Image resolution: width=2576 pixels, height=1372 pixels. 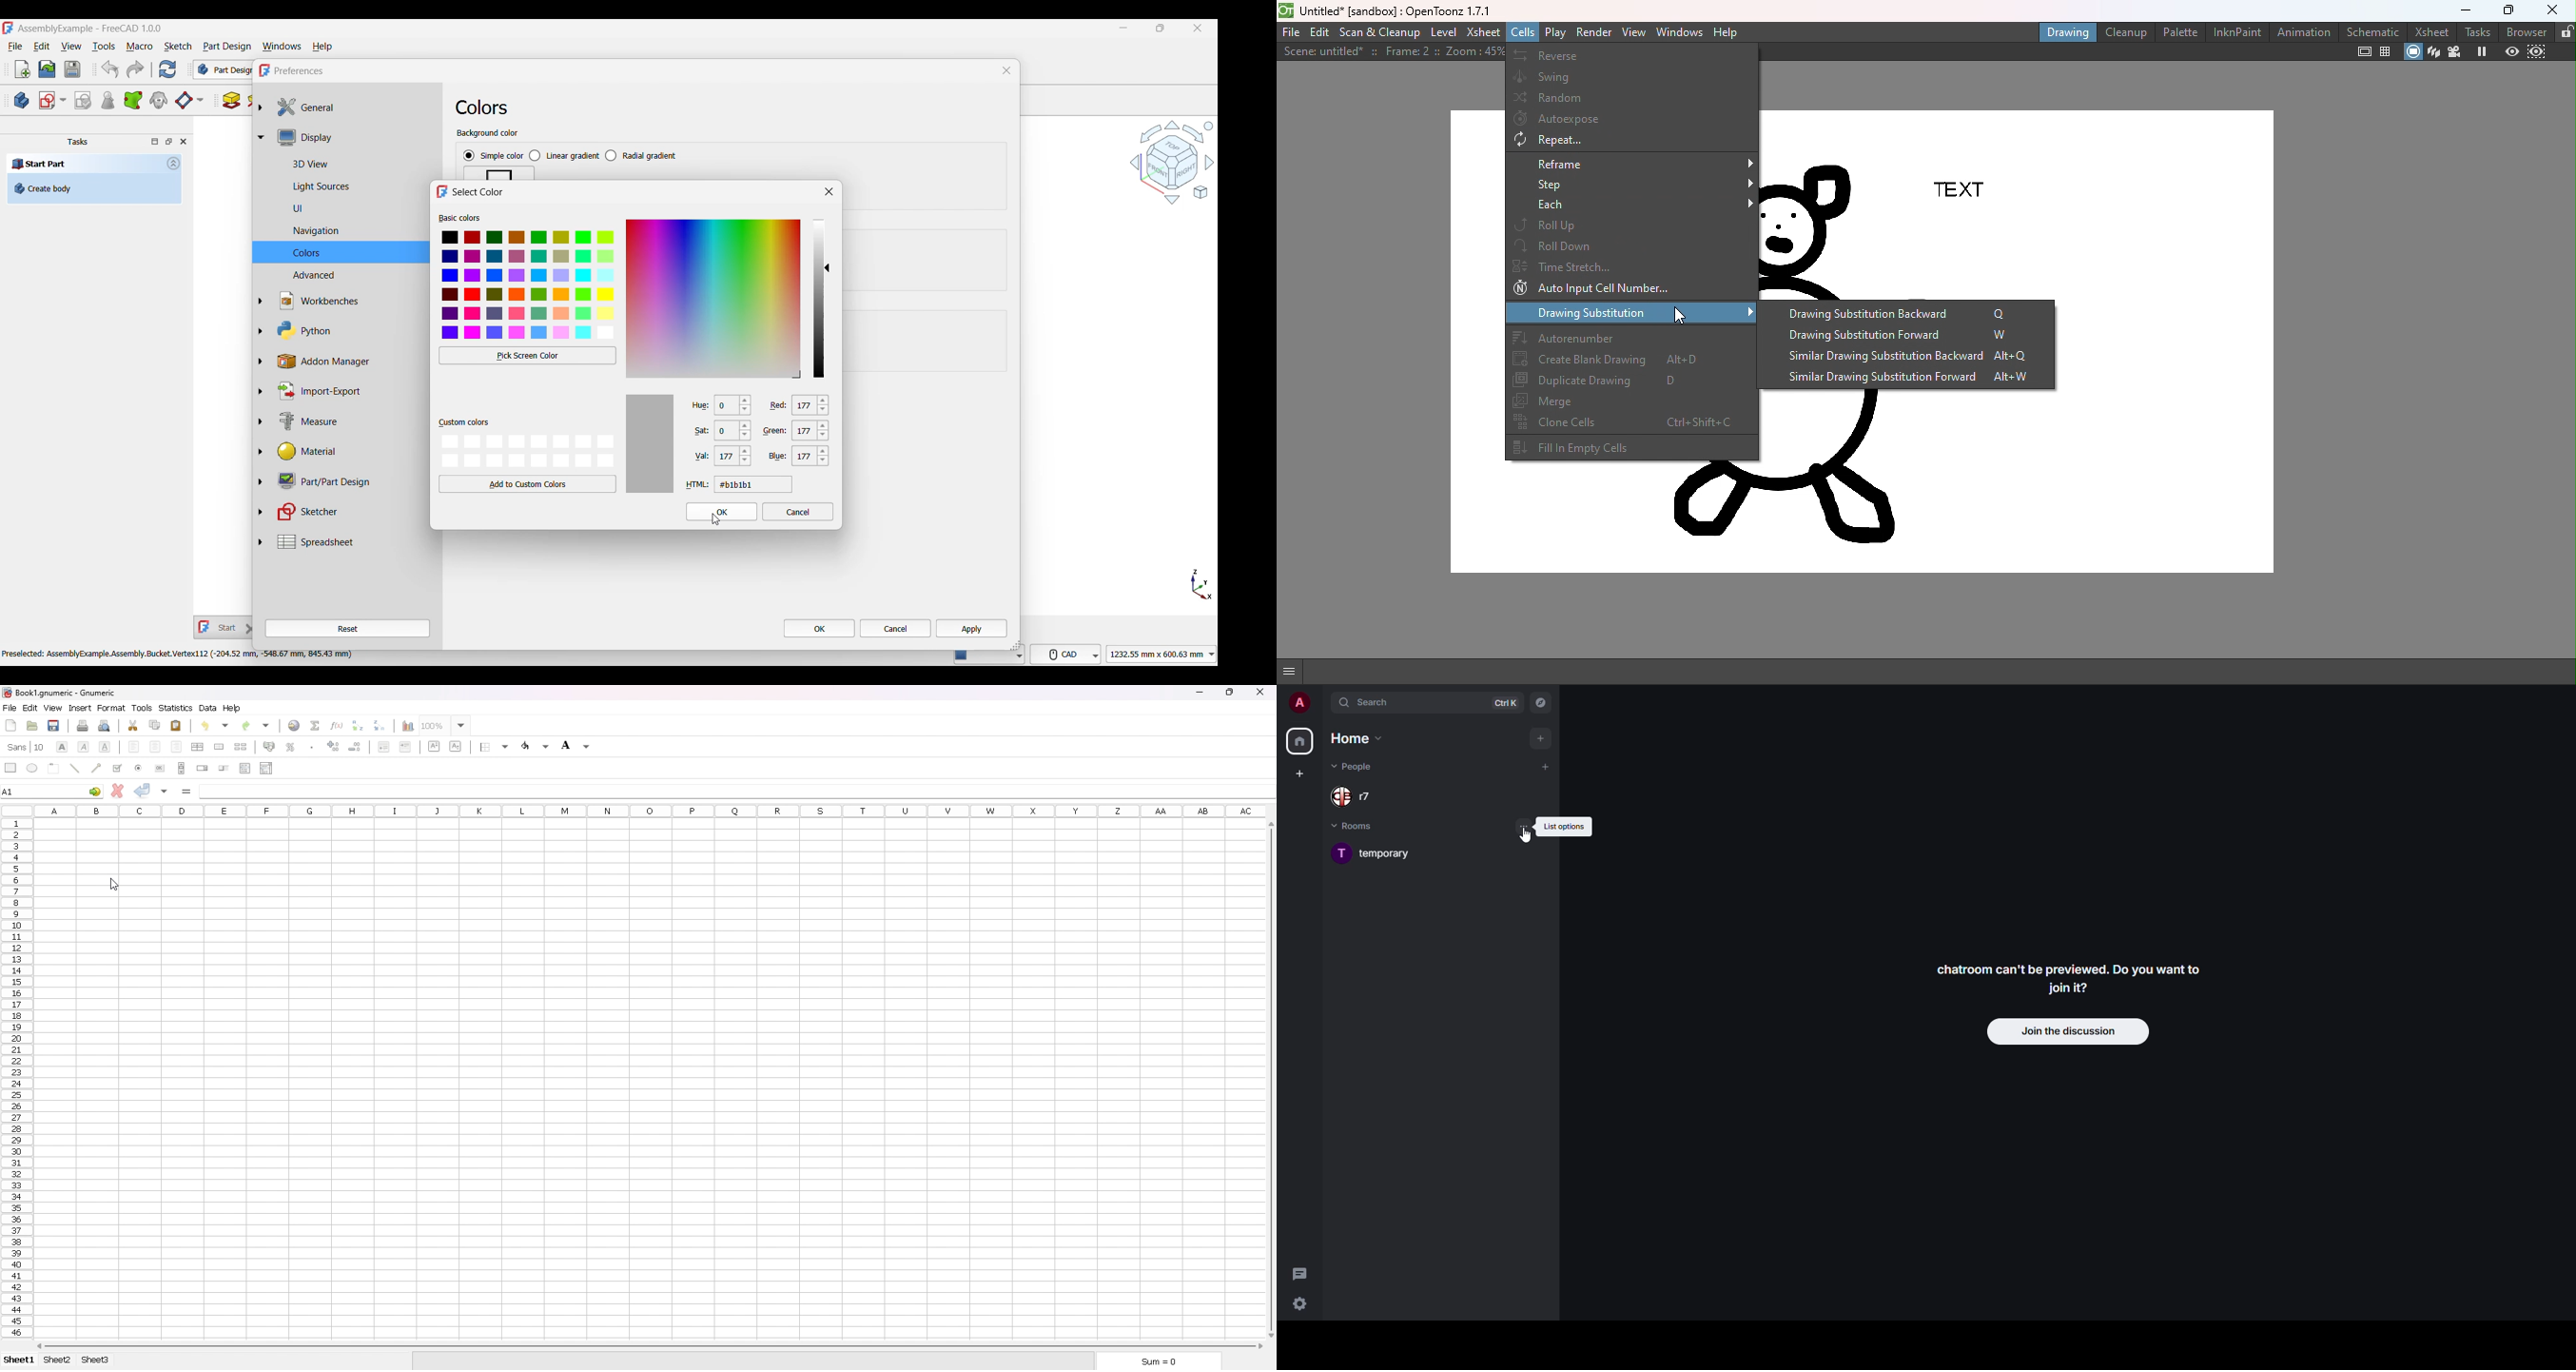 What do you see at coordinates (718, 522) in the screenshot?
I see `cursor` at bounding box center [718, 522].